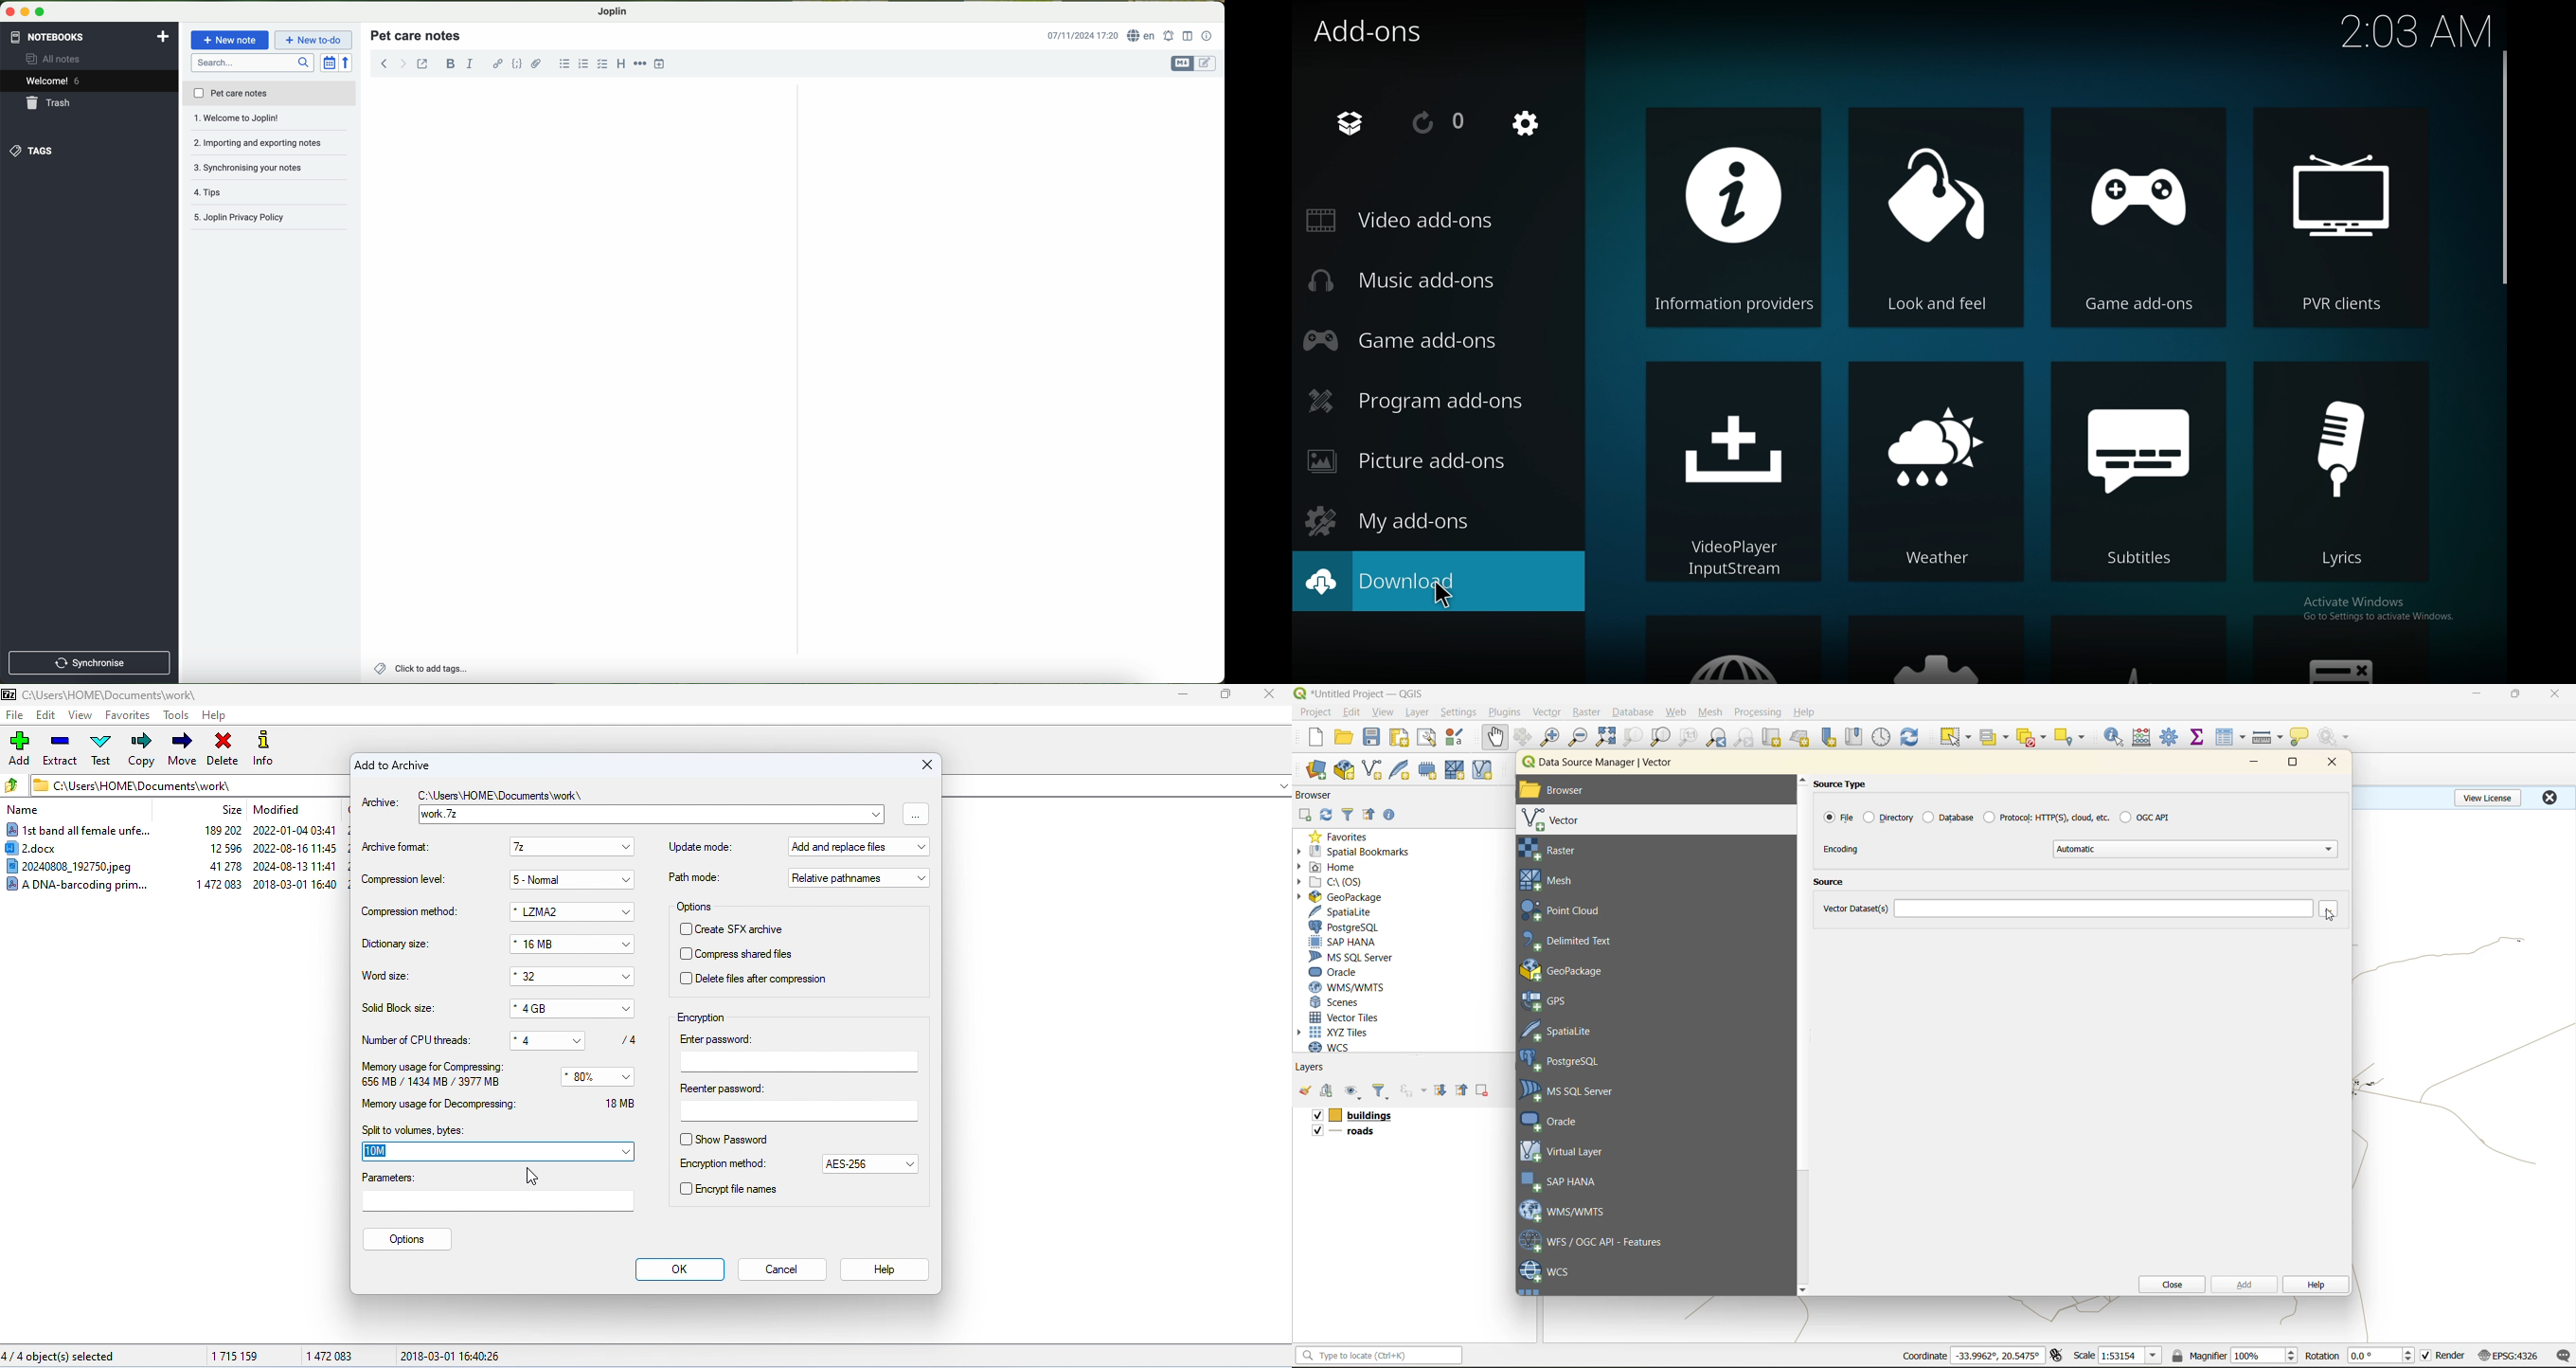 The height and width of the screenshot is (1372, 2576). I want to click on view, so click(1383, 713).